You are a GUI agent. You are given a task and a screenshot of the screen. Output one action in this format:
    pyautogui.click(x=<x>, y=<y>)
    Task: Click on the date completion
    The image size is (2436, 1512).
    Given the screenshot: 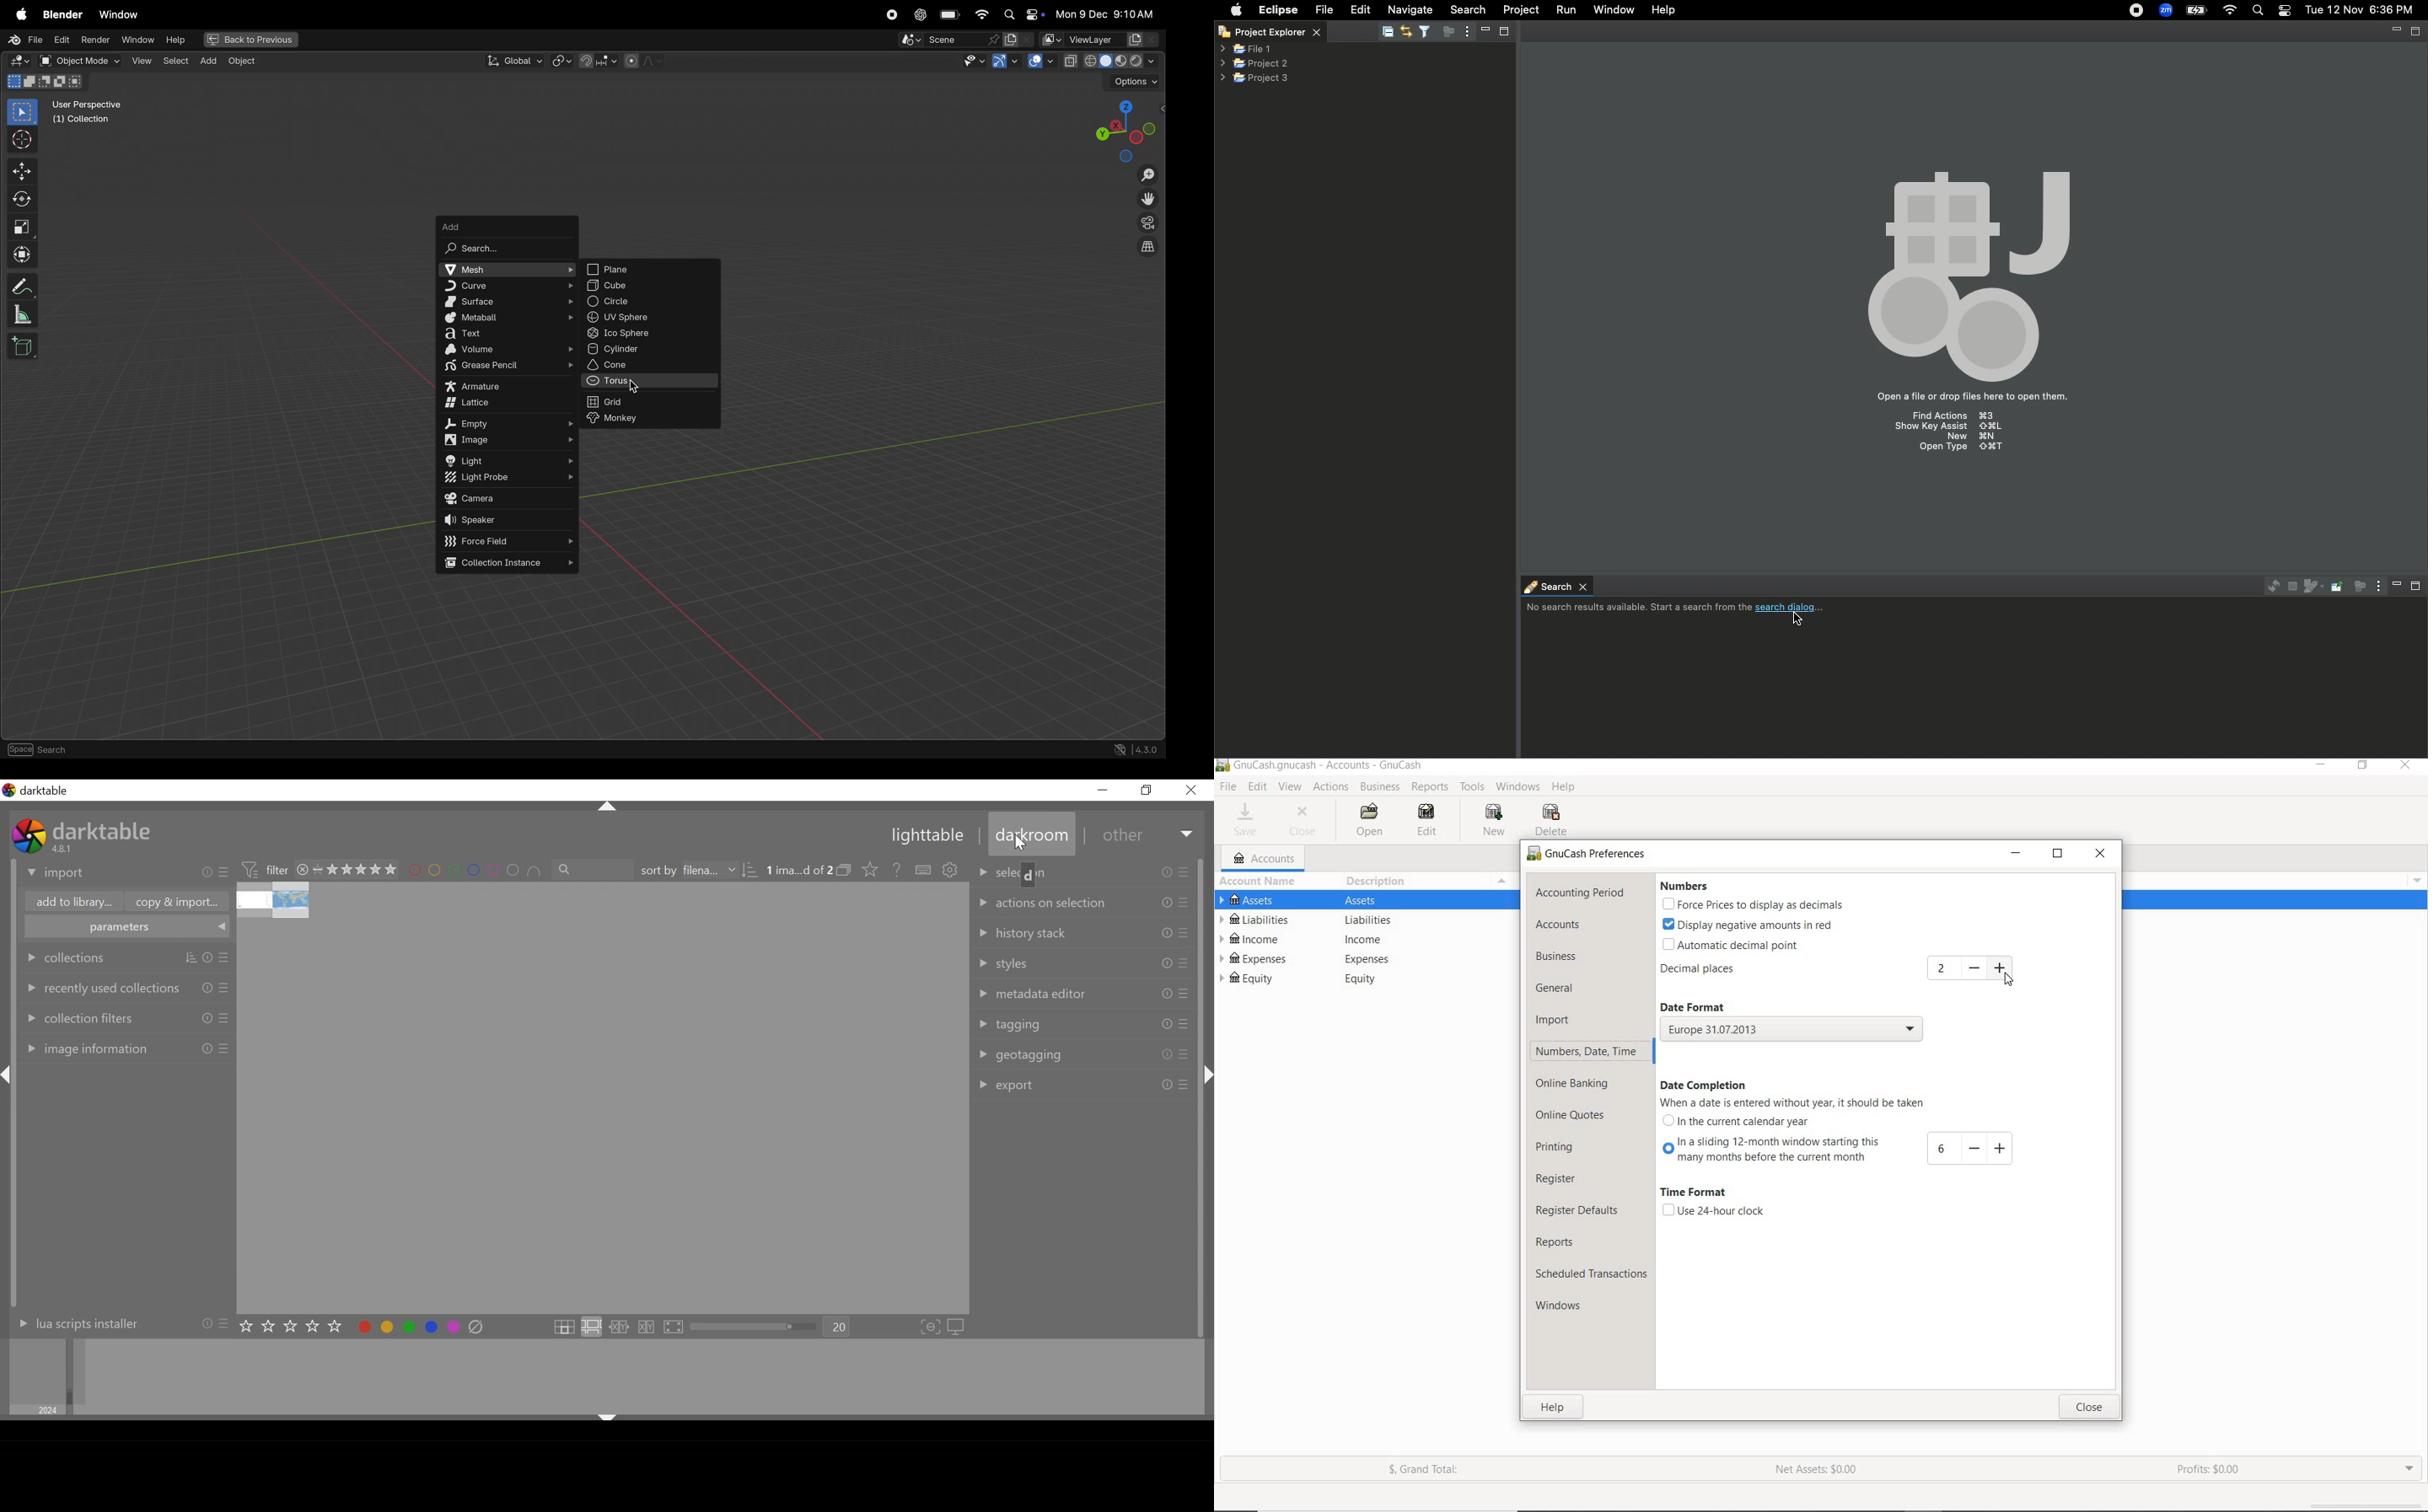 What is the action you would take?
    pyautogui.click(x=1705, y=1085)
    